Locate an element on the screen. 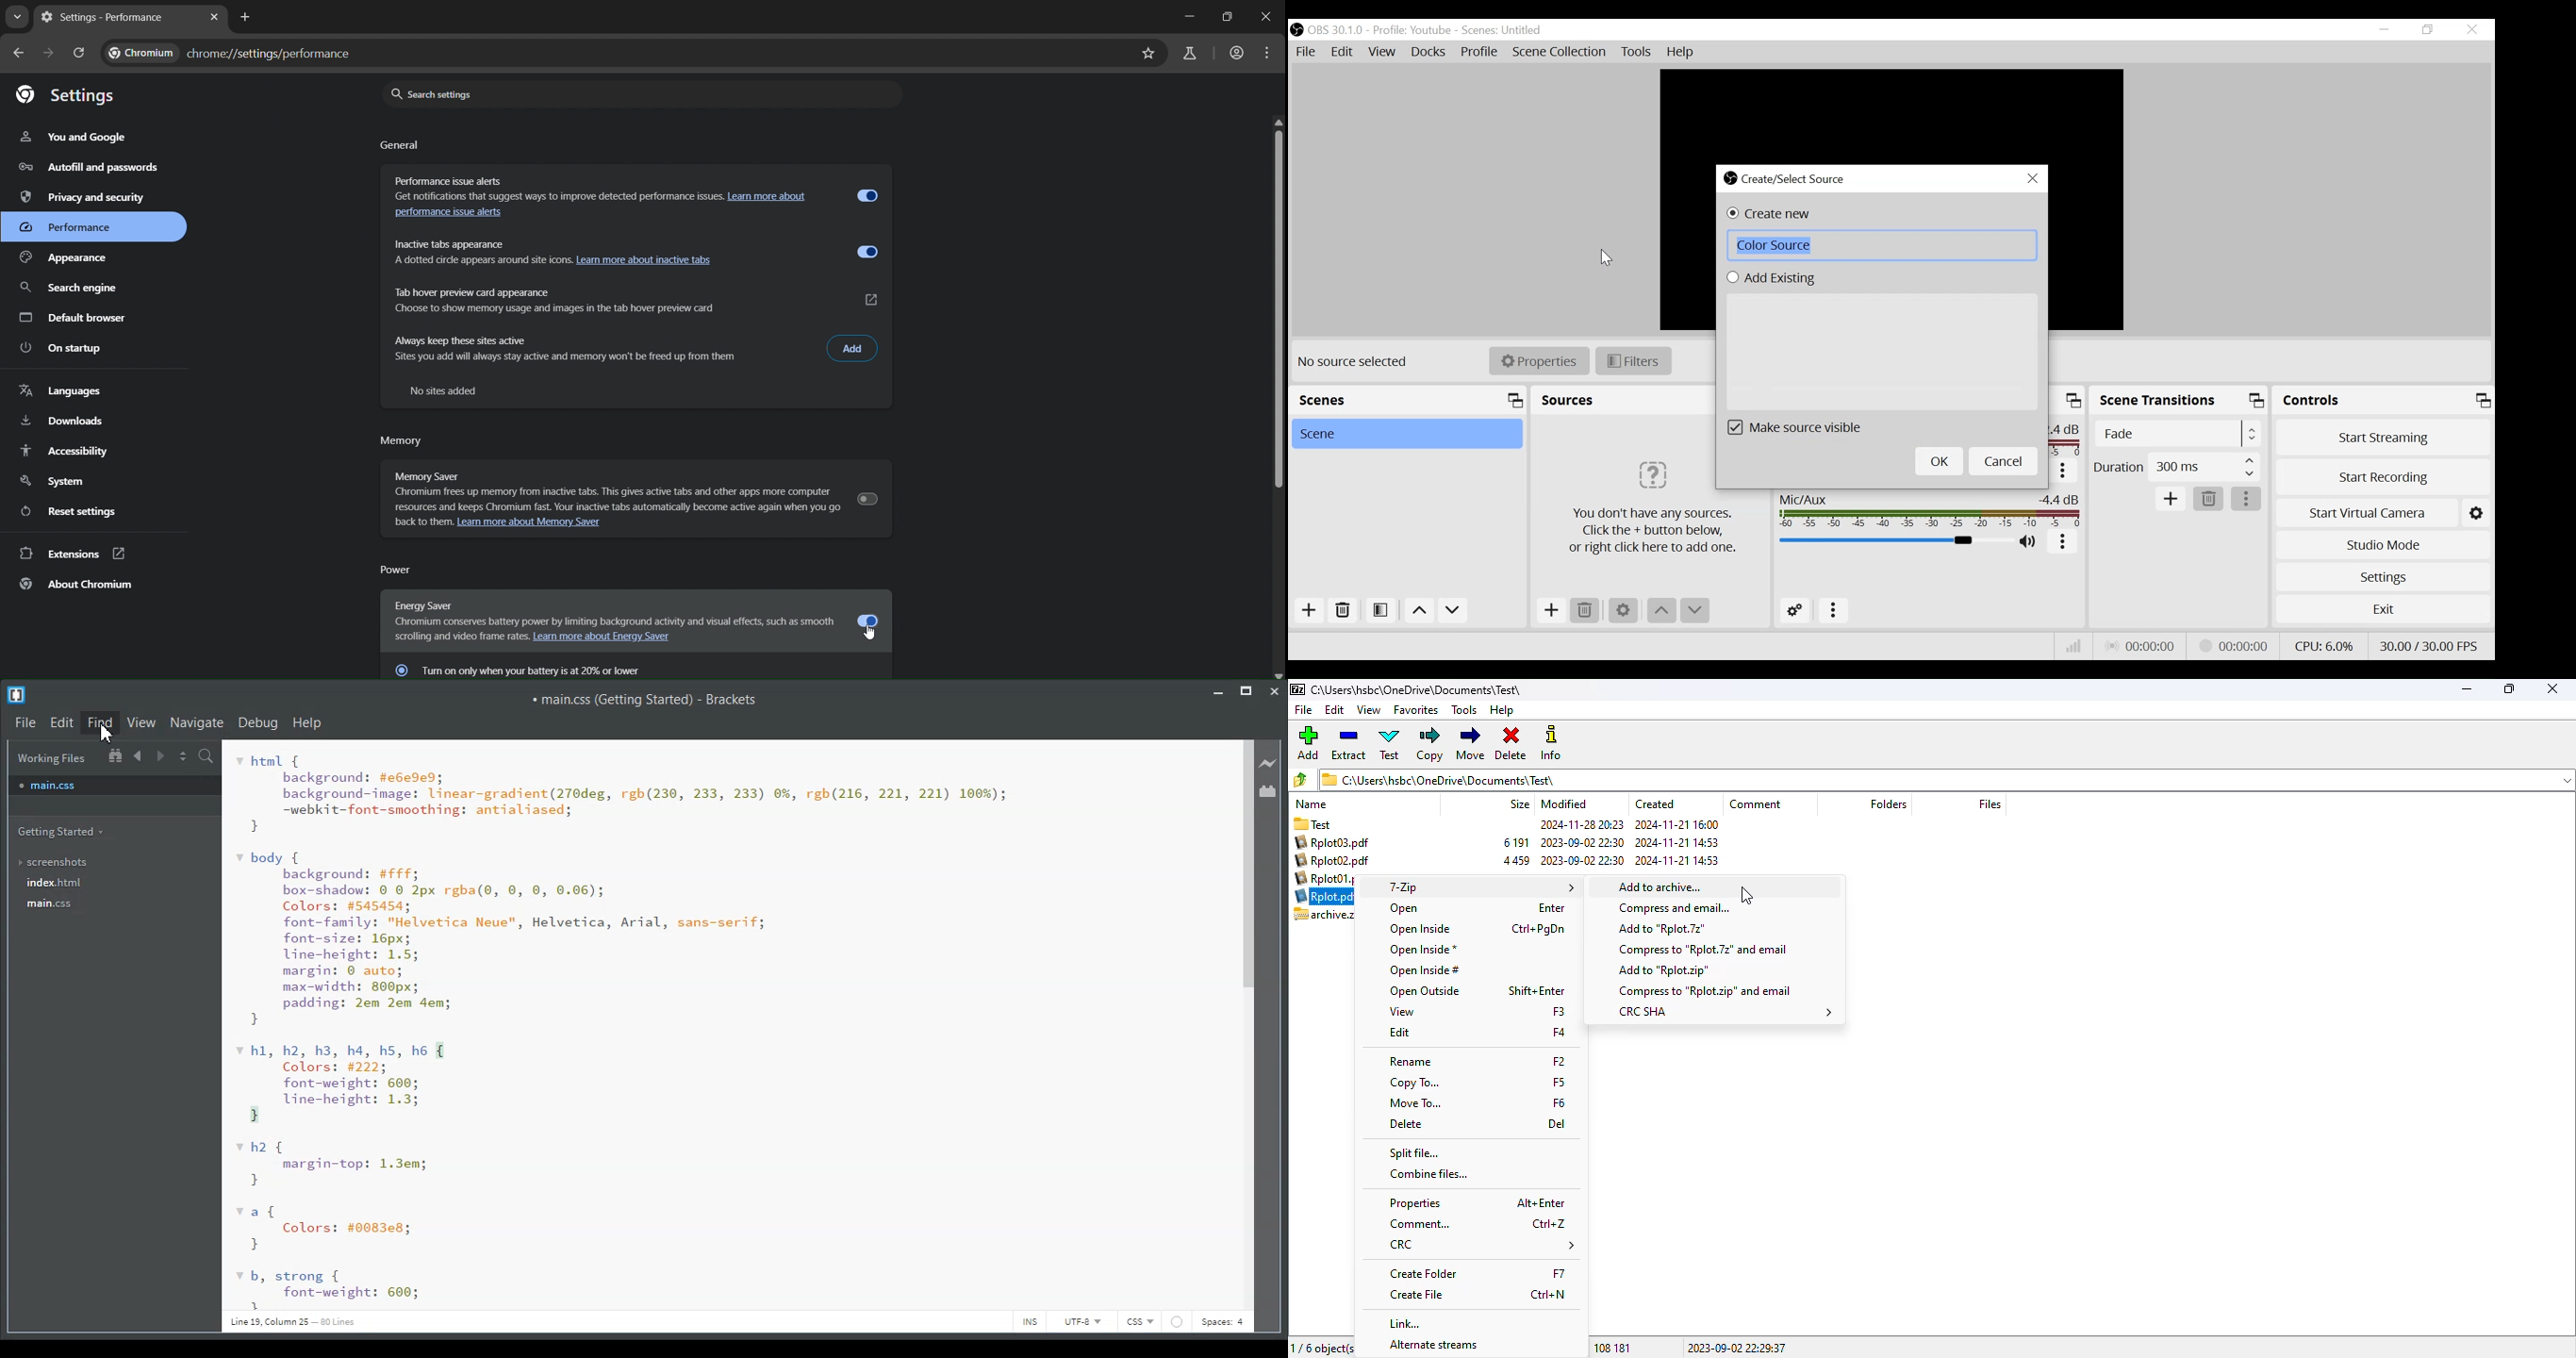 The height and width of the screenshot is (1372, 2576). Select Scene Transition is located at coordinates (2179, 435).